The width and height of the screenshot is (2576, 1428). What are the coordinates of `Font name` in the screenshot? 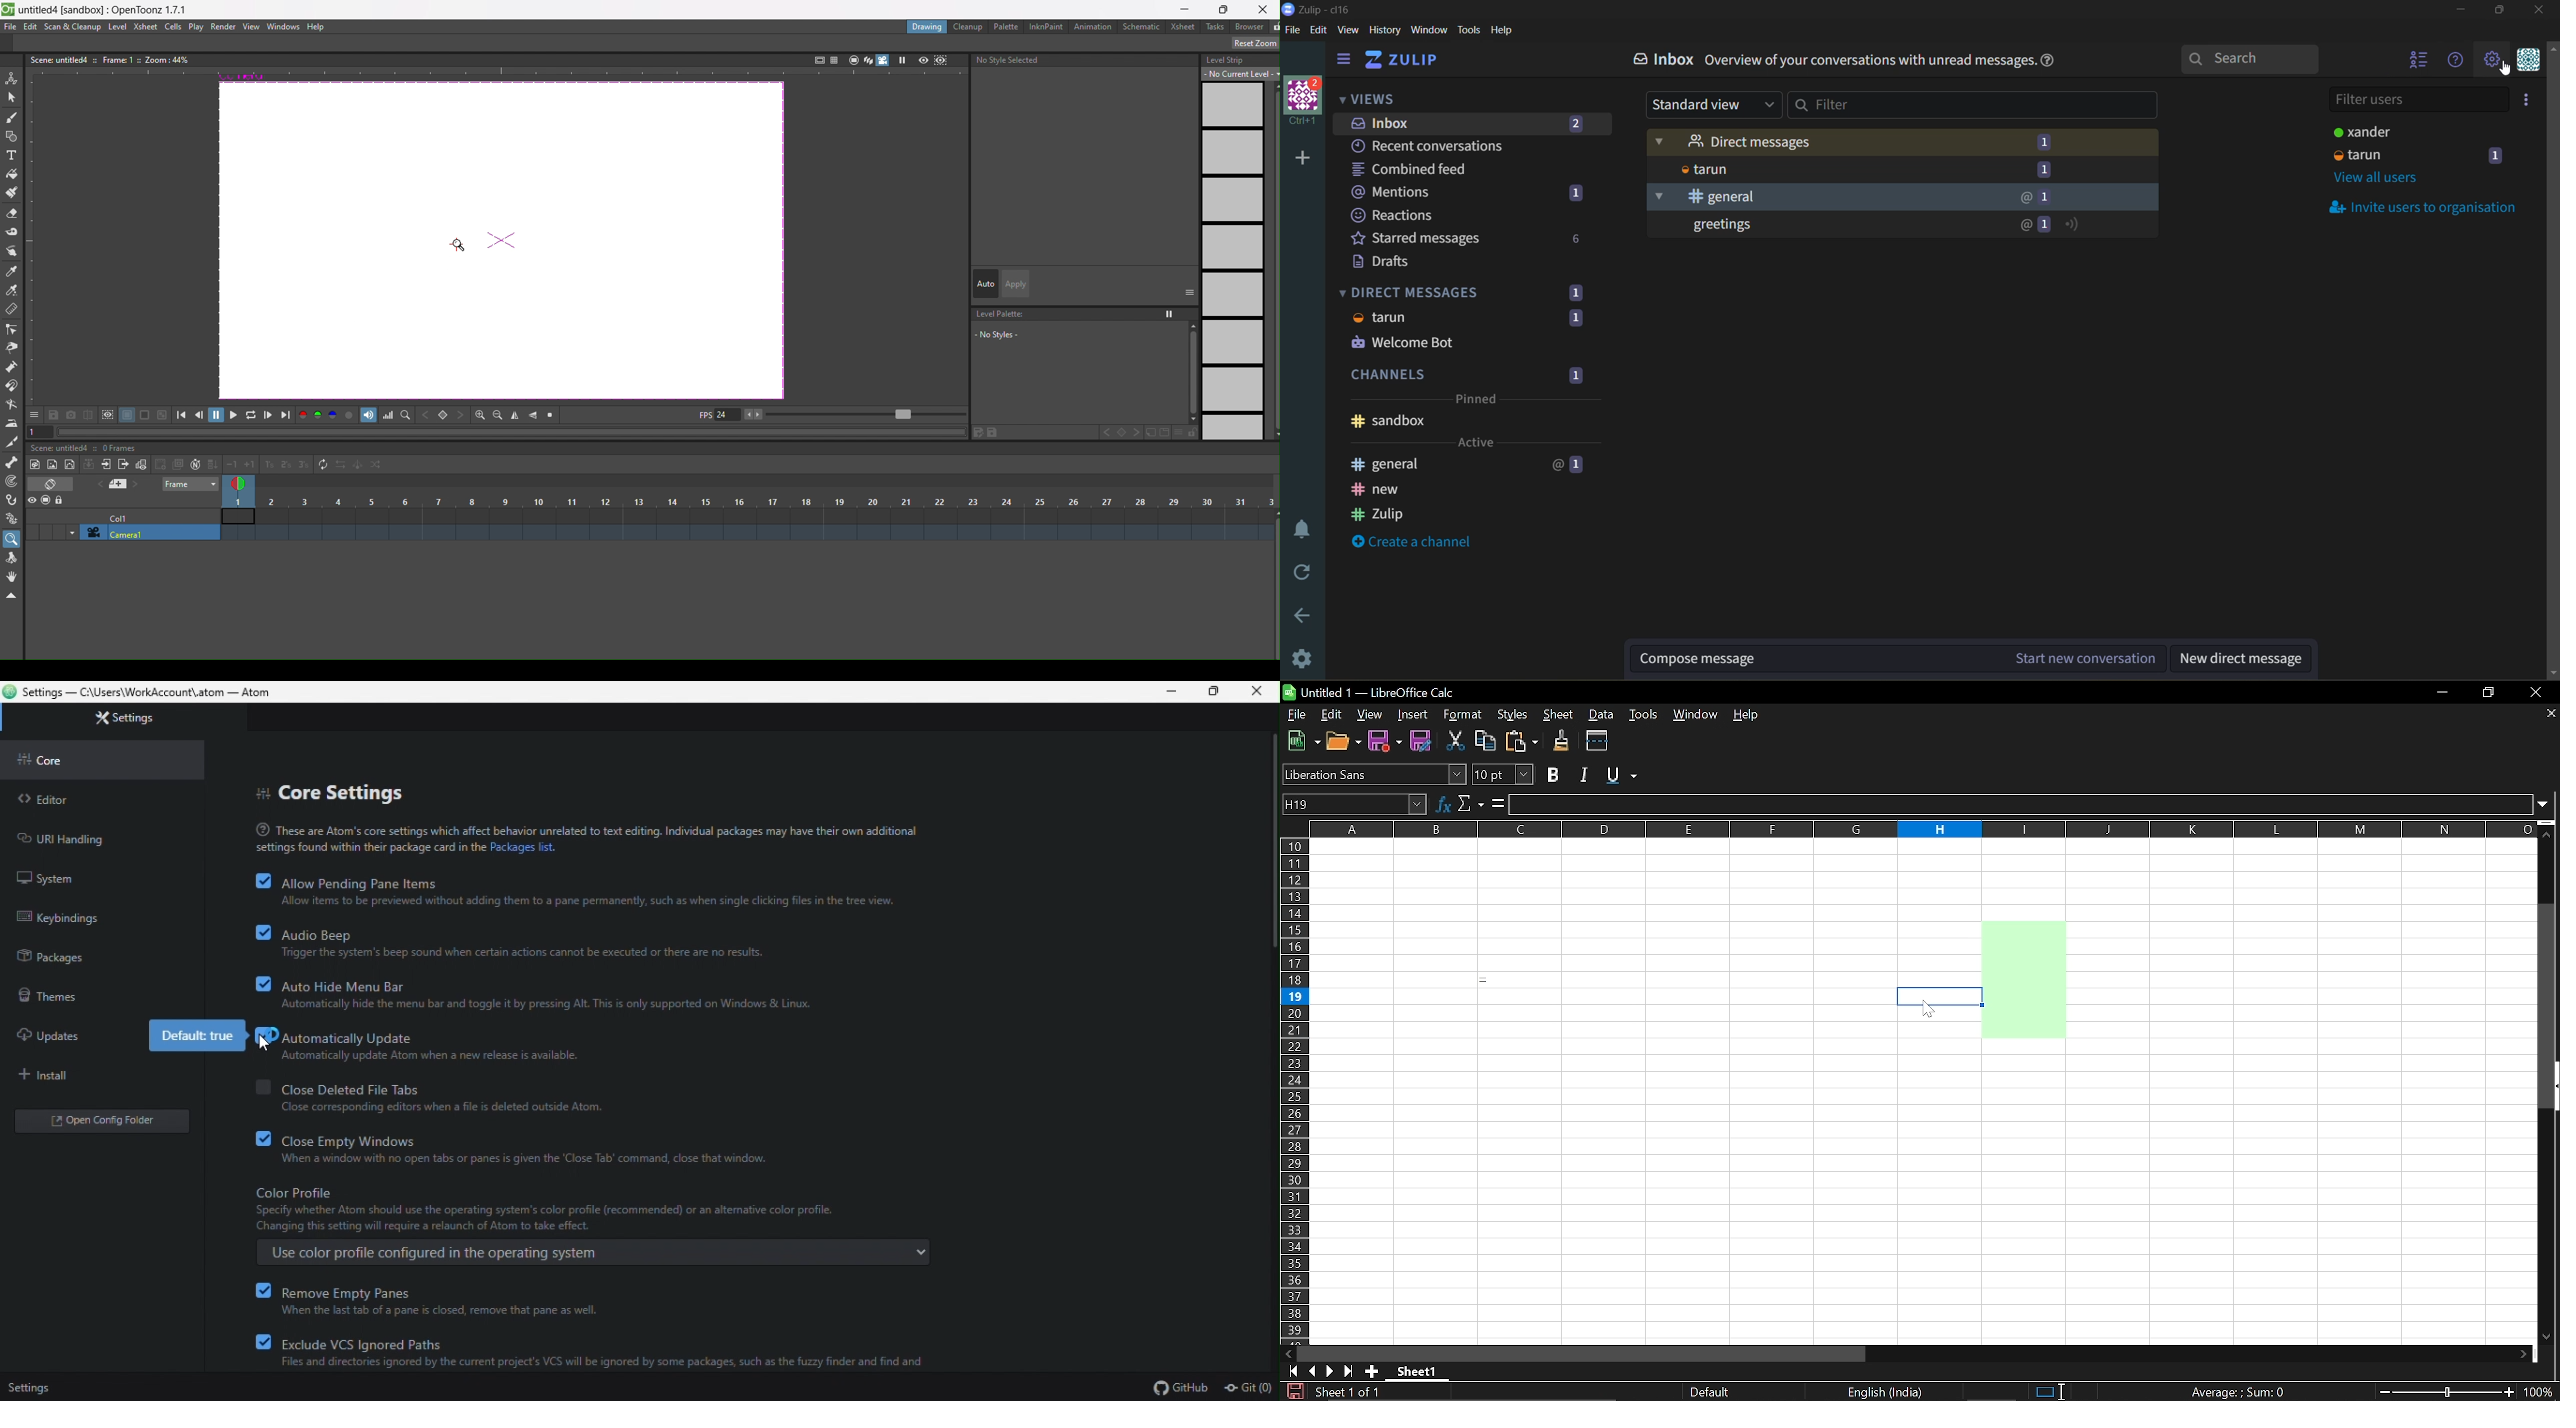 It's located at (1374, 773).